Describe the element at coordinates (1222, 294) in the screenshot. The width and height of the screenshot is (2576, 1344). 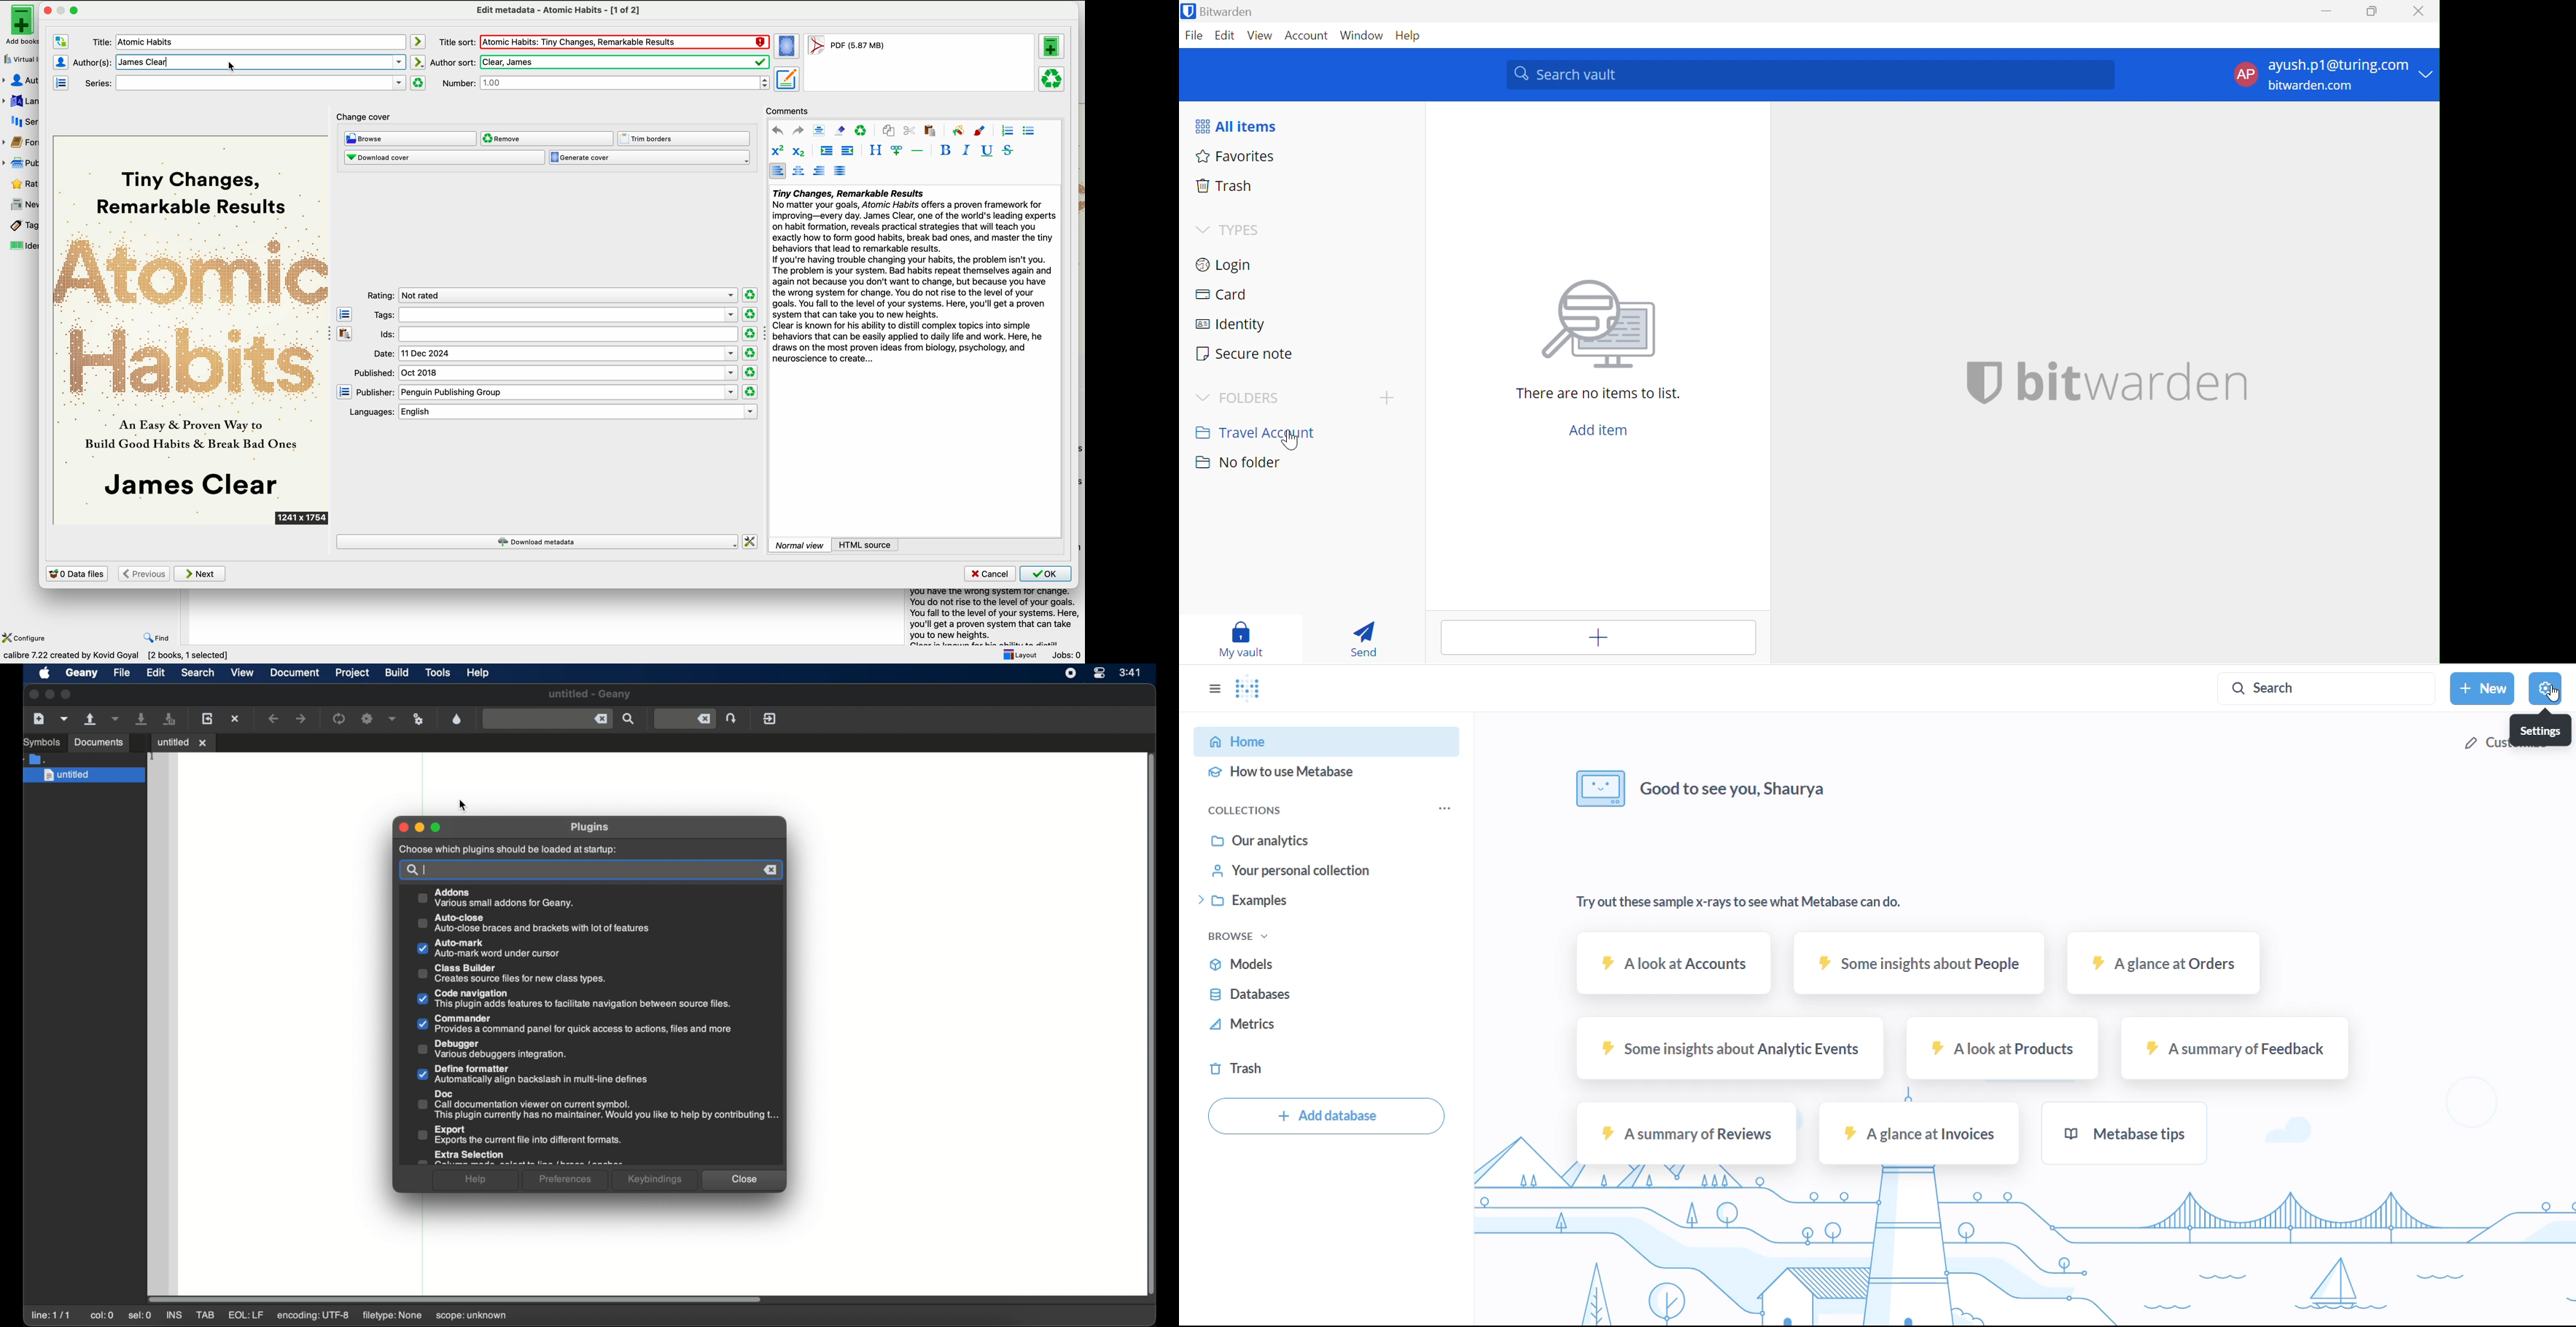
I see `Card` at that location.